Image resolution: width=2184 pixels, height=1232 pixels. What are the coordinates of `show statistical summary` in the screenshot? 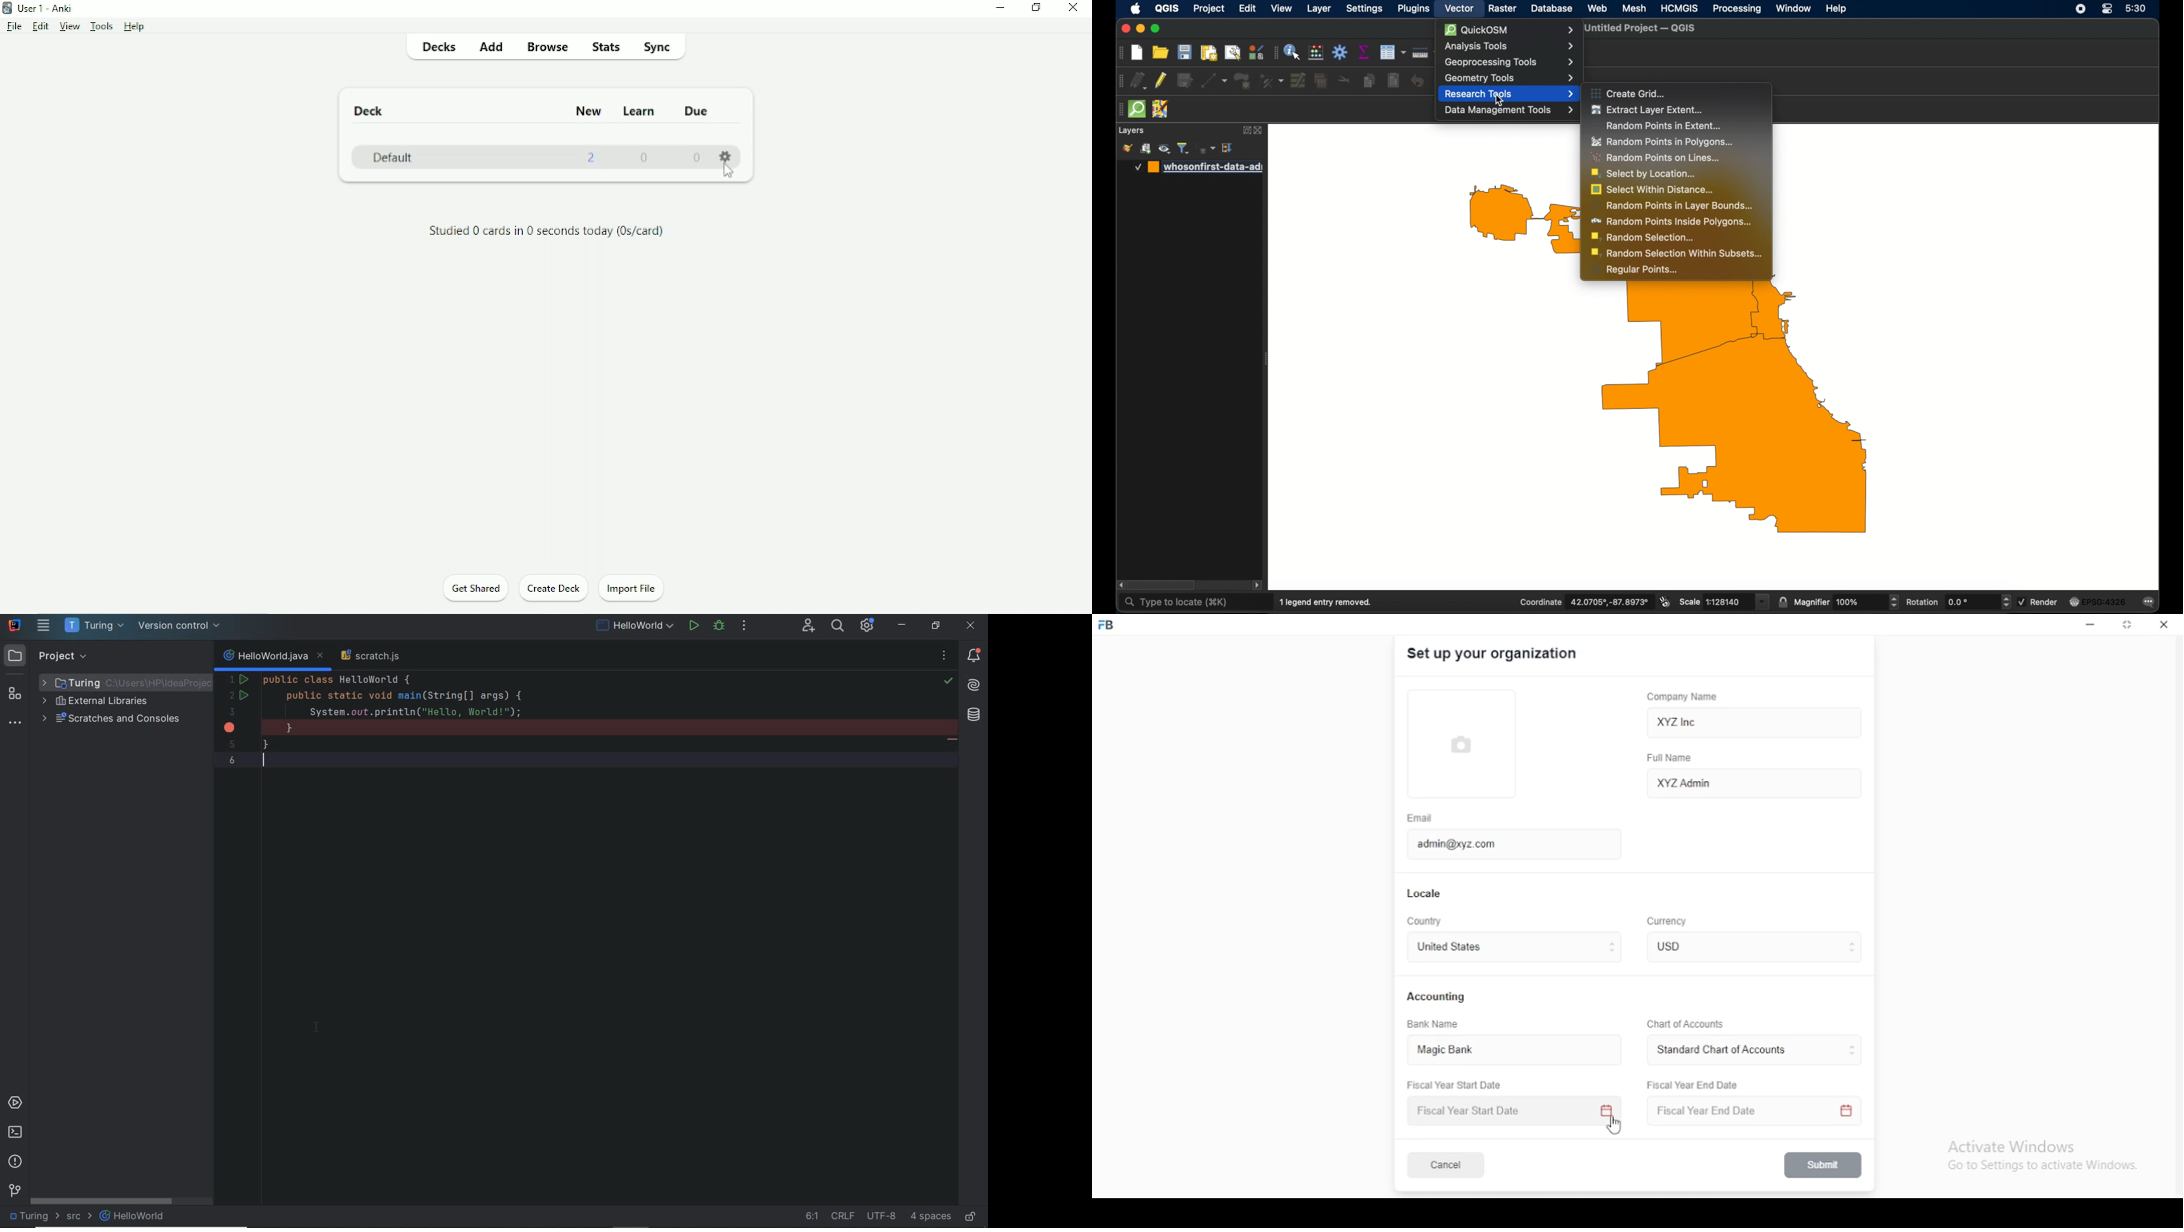 It's located at (1363, 52).